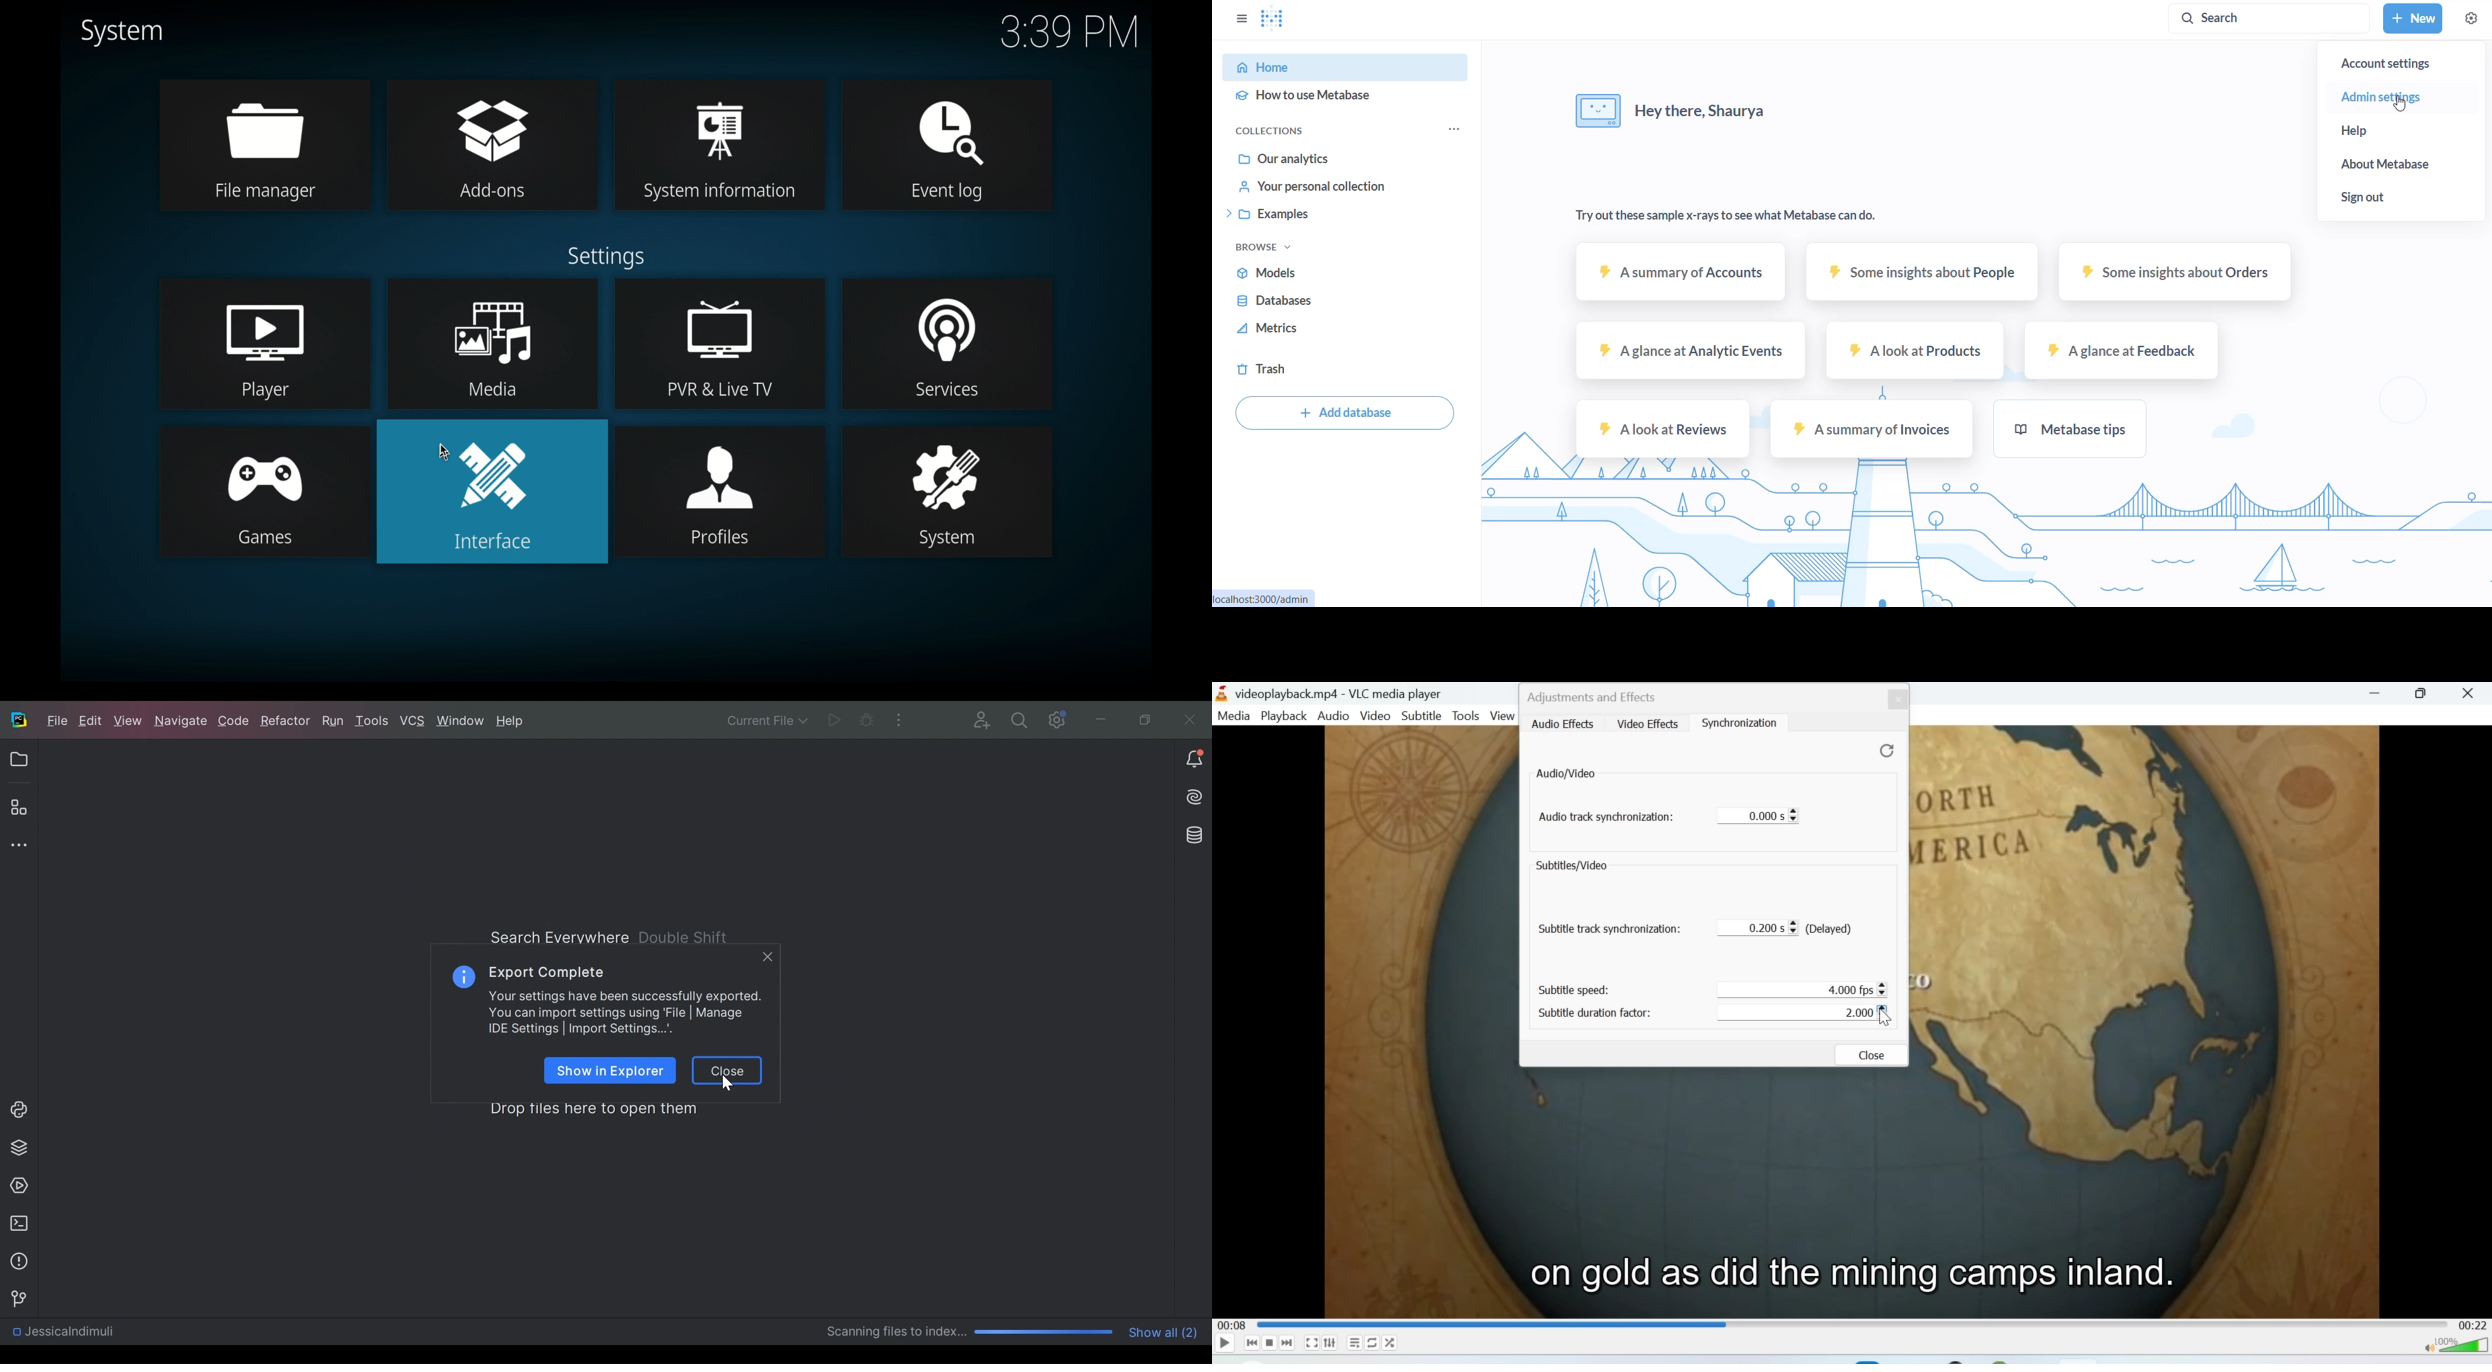 The image size is (2492, 1372). I want to click on Close, so click(1873, 1055).